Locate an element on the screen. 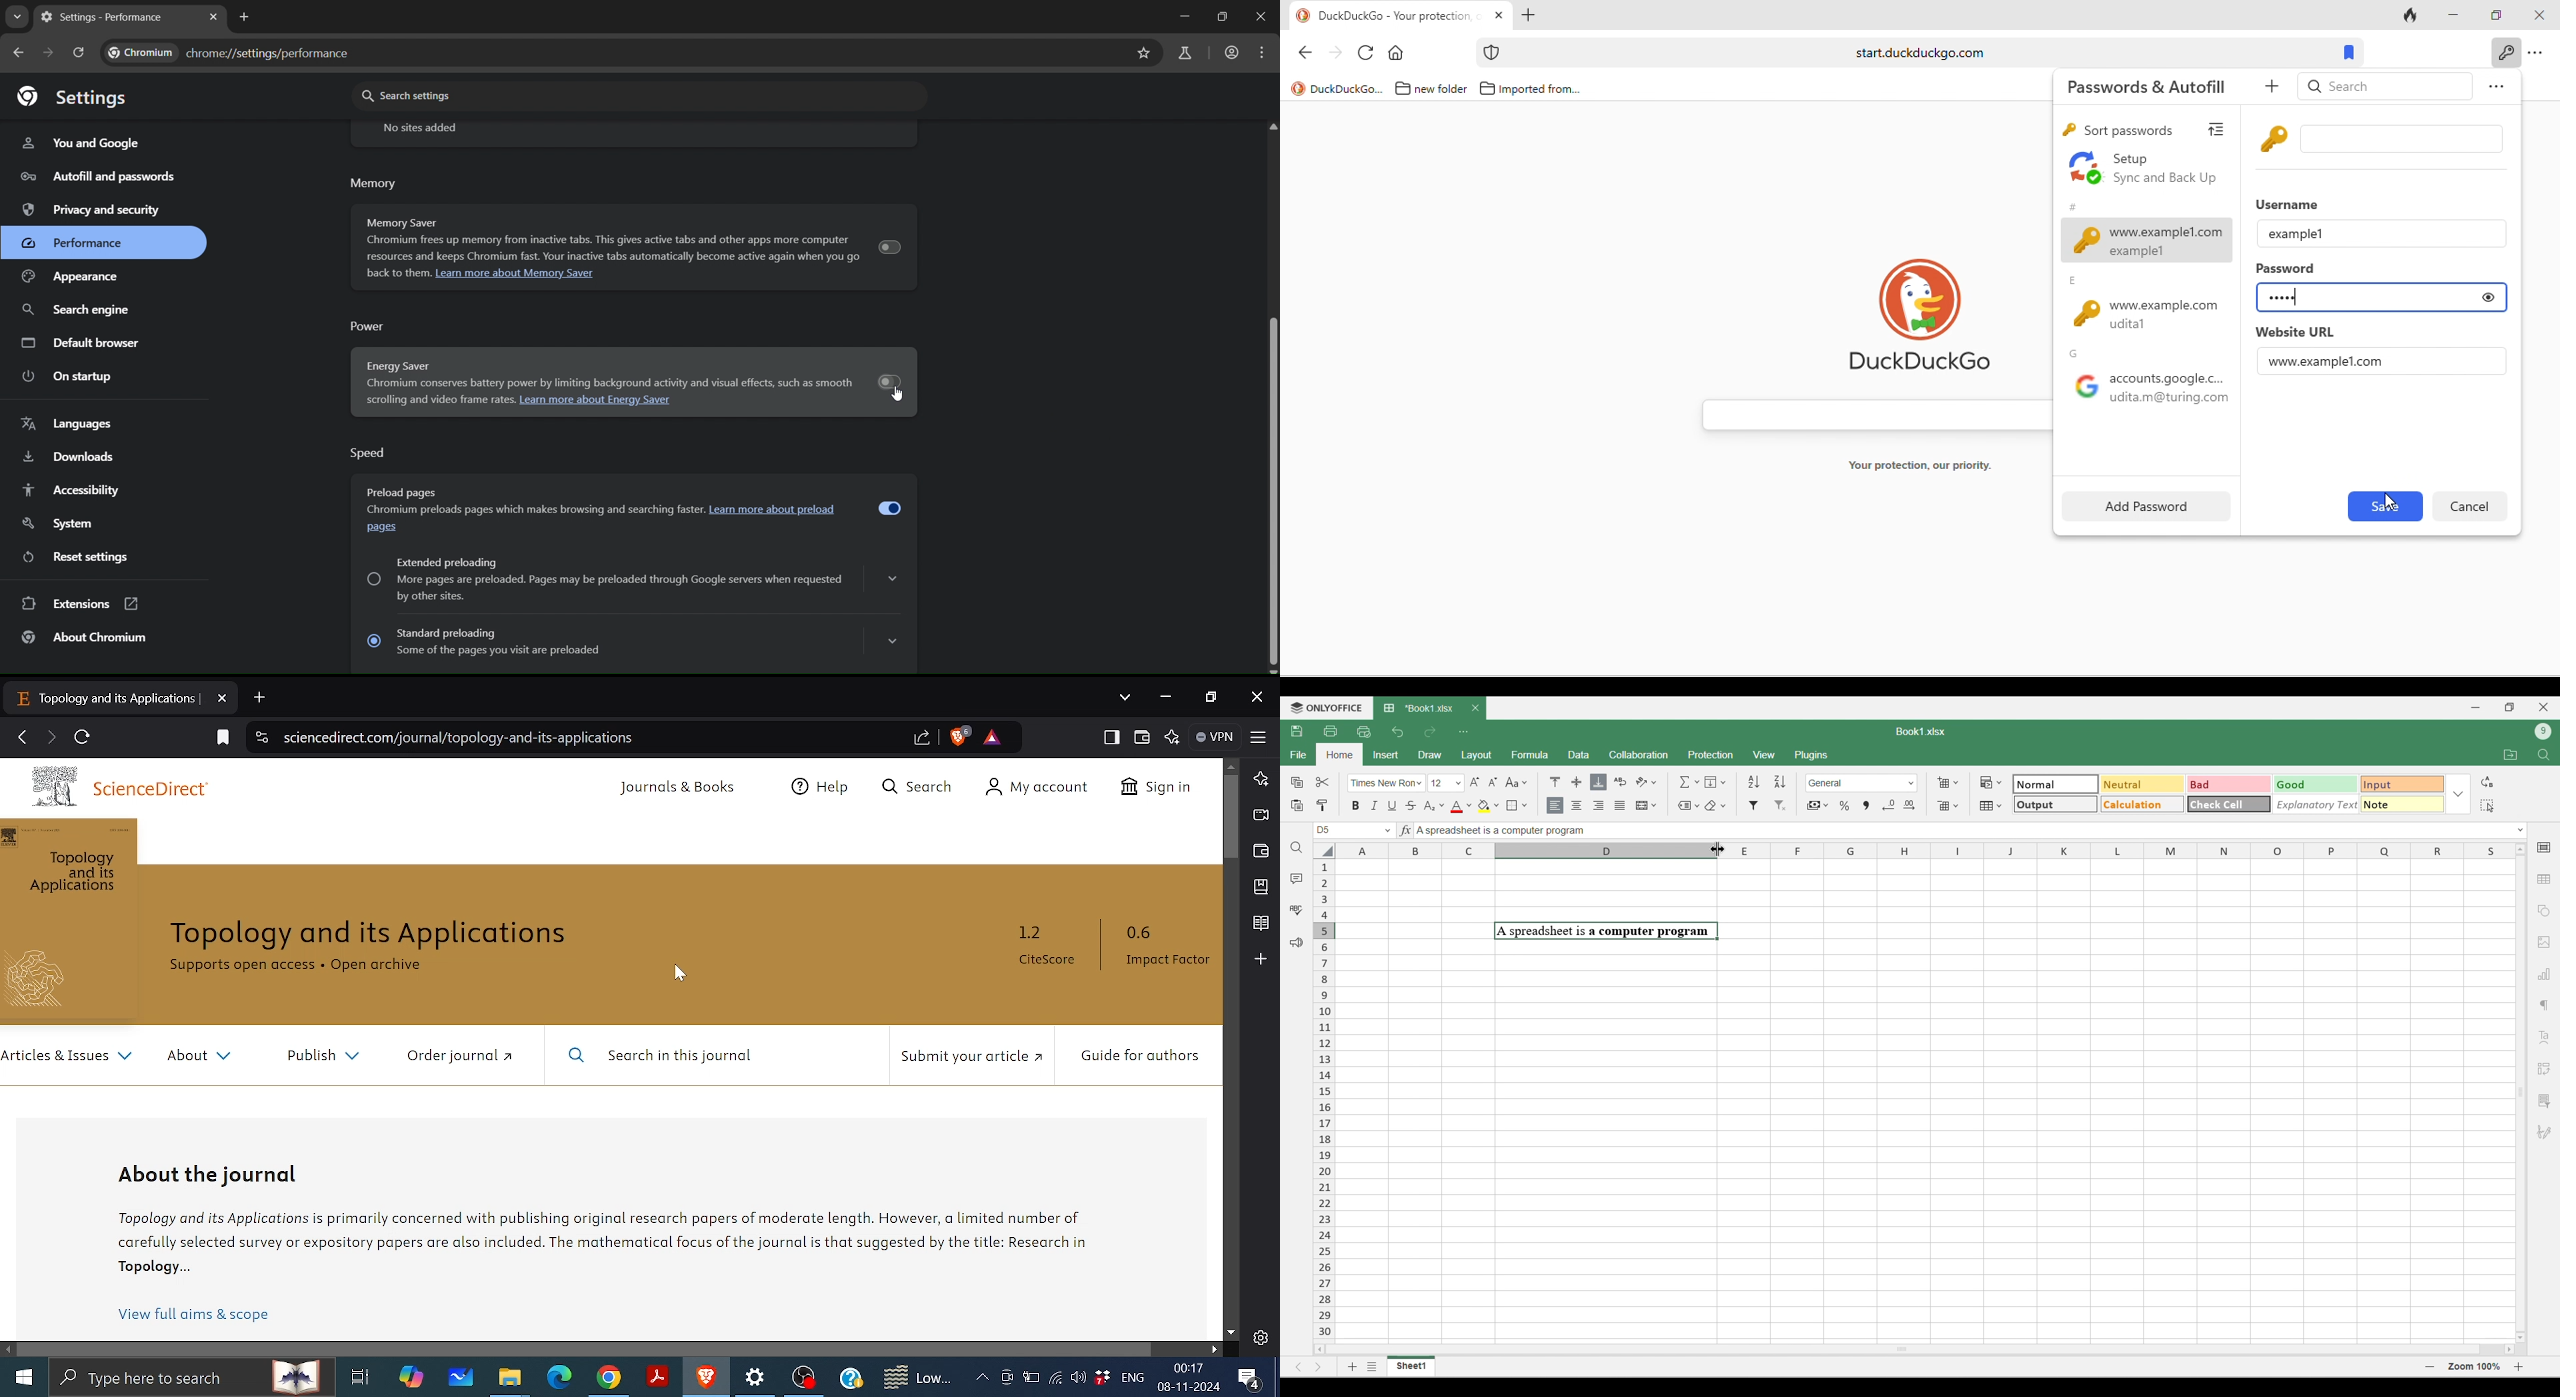  key icon is located at coordinates (2276, 138).